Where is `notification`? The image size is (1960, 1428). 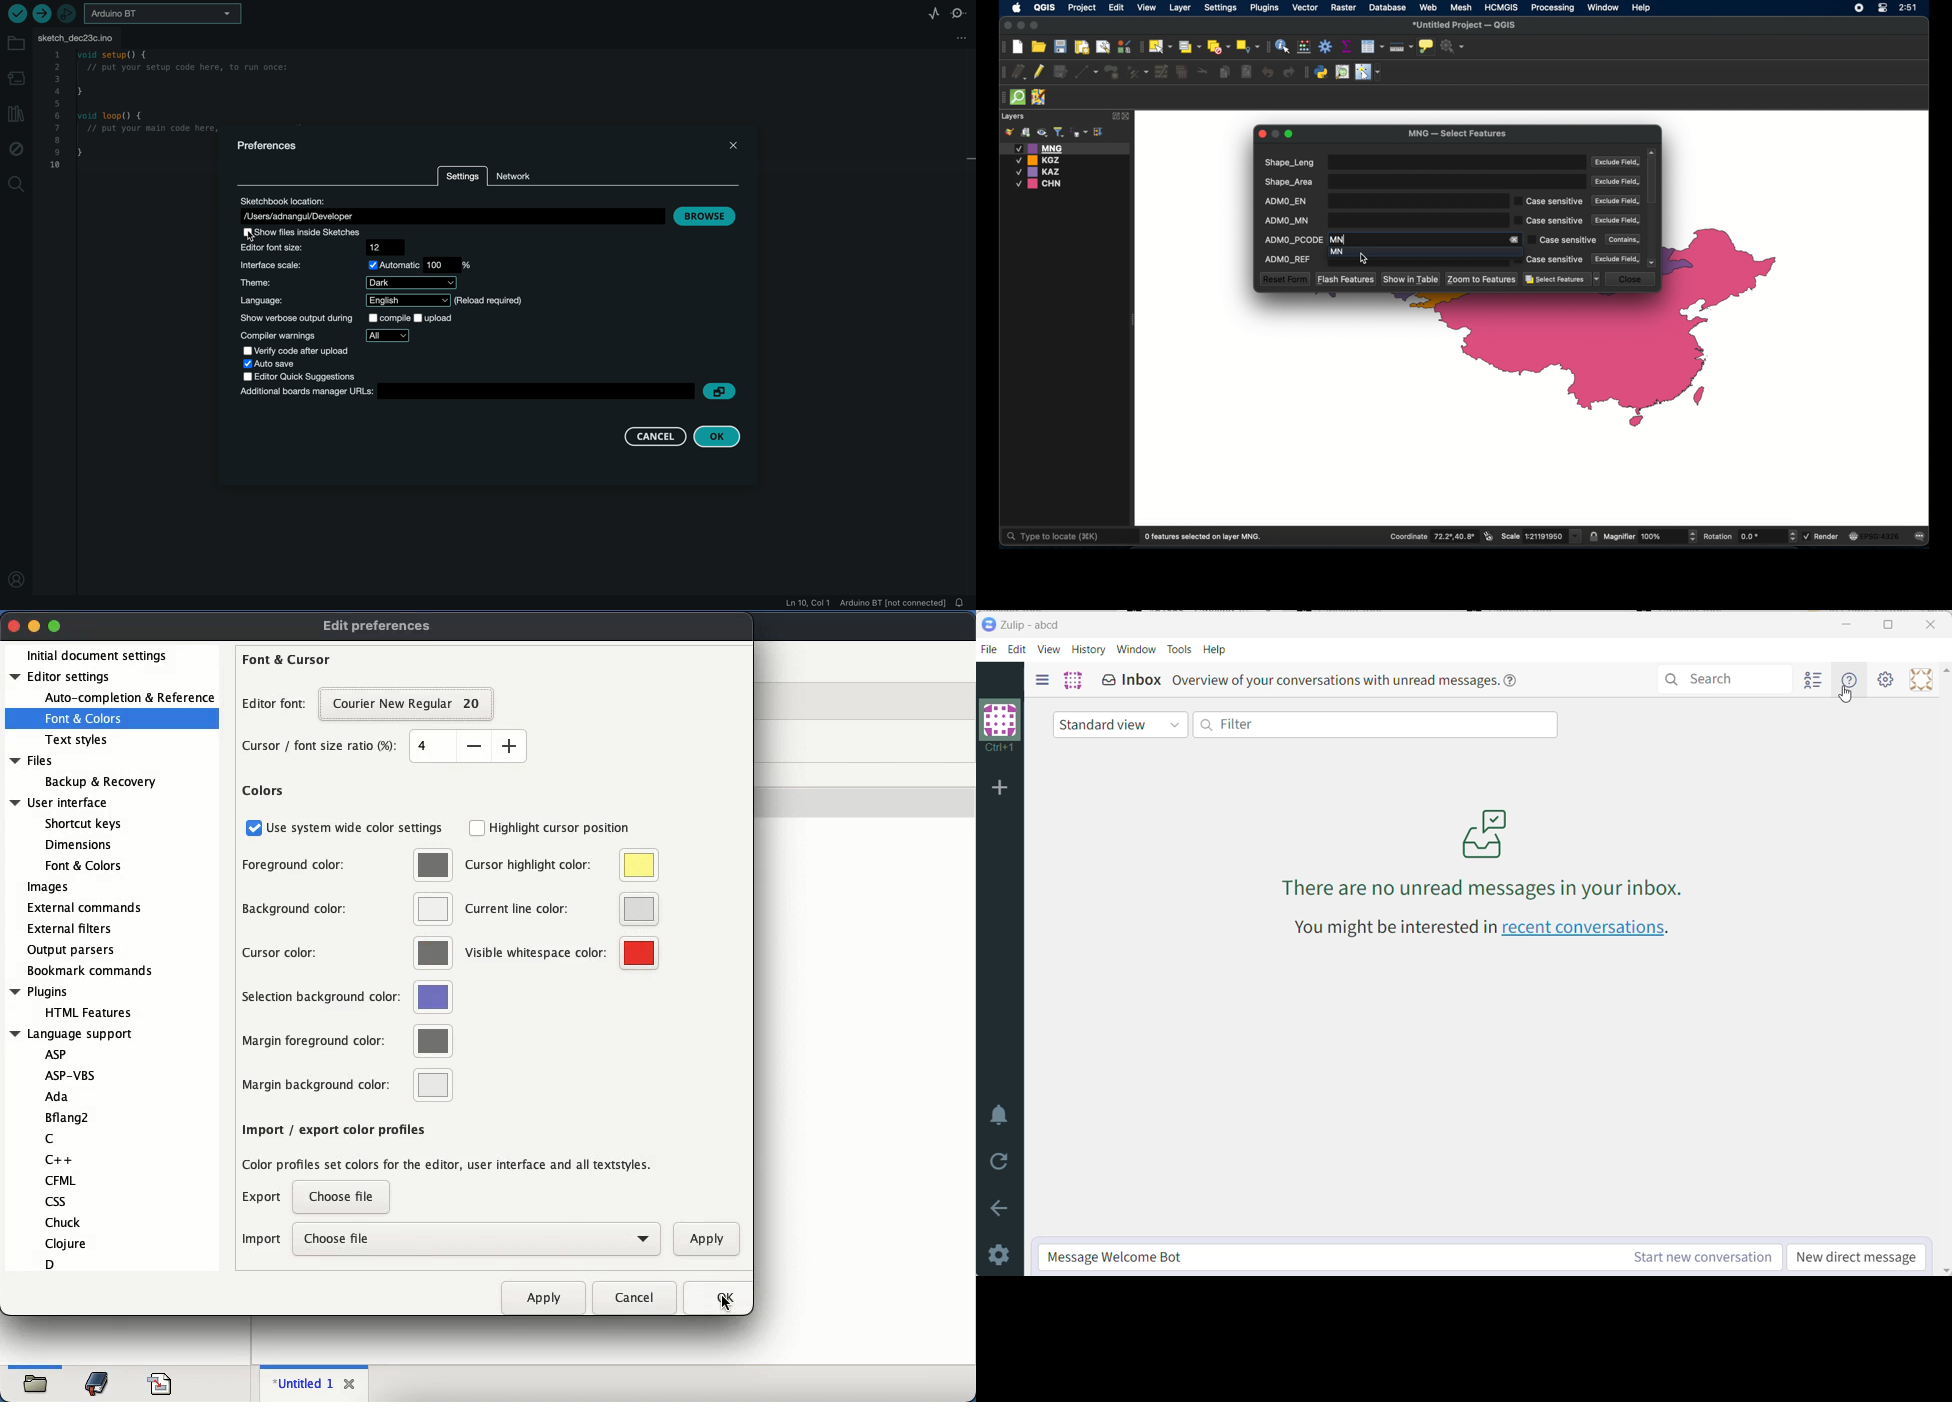 notification is located at coordinates (962, 602).